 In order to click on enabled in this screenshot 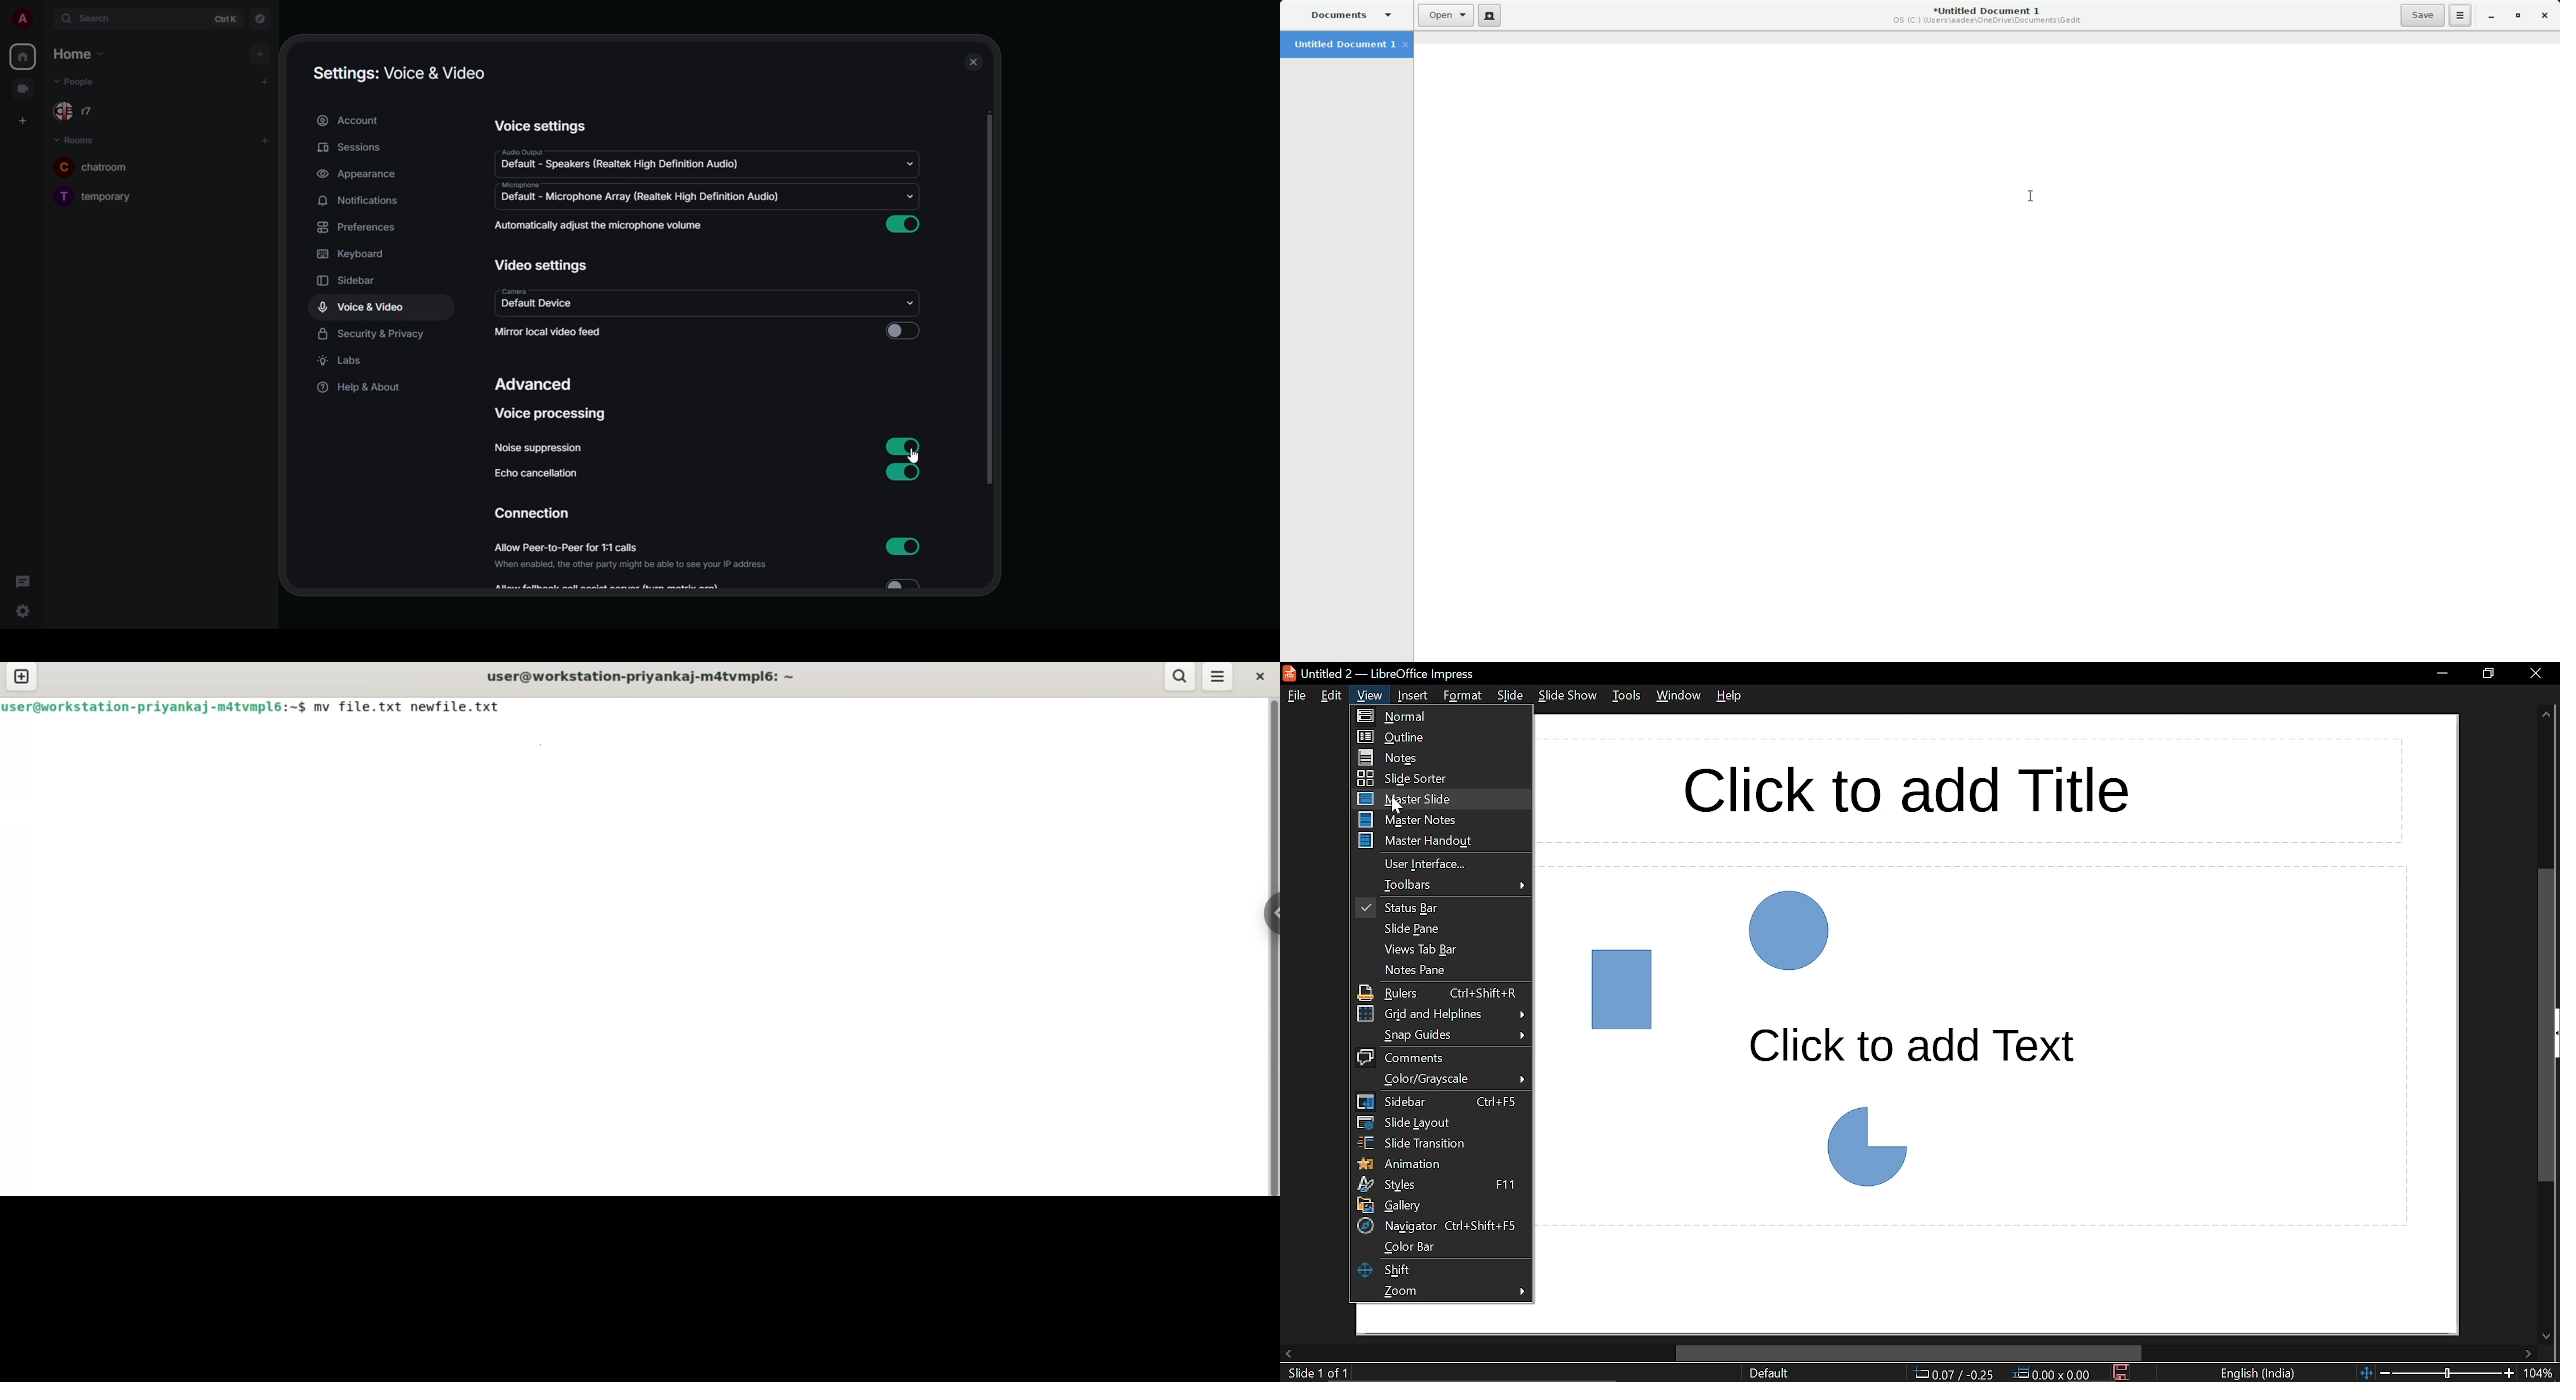, I will do `click(905, 471)`.